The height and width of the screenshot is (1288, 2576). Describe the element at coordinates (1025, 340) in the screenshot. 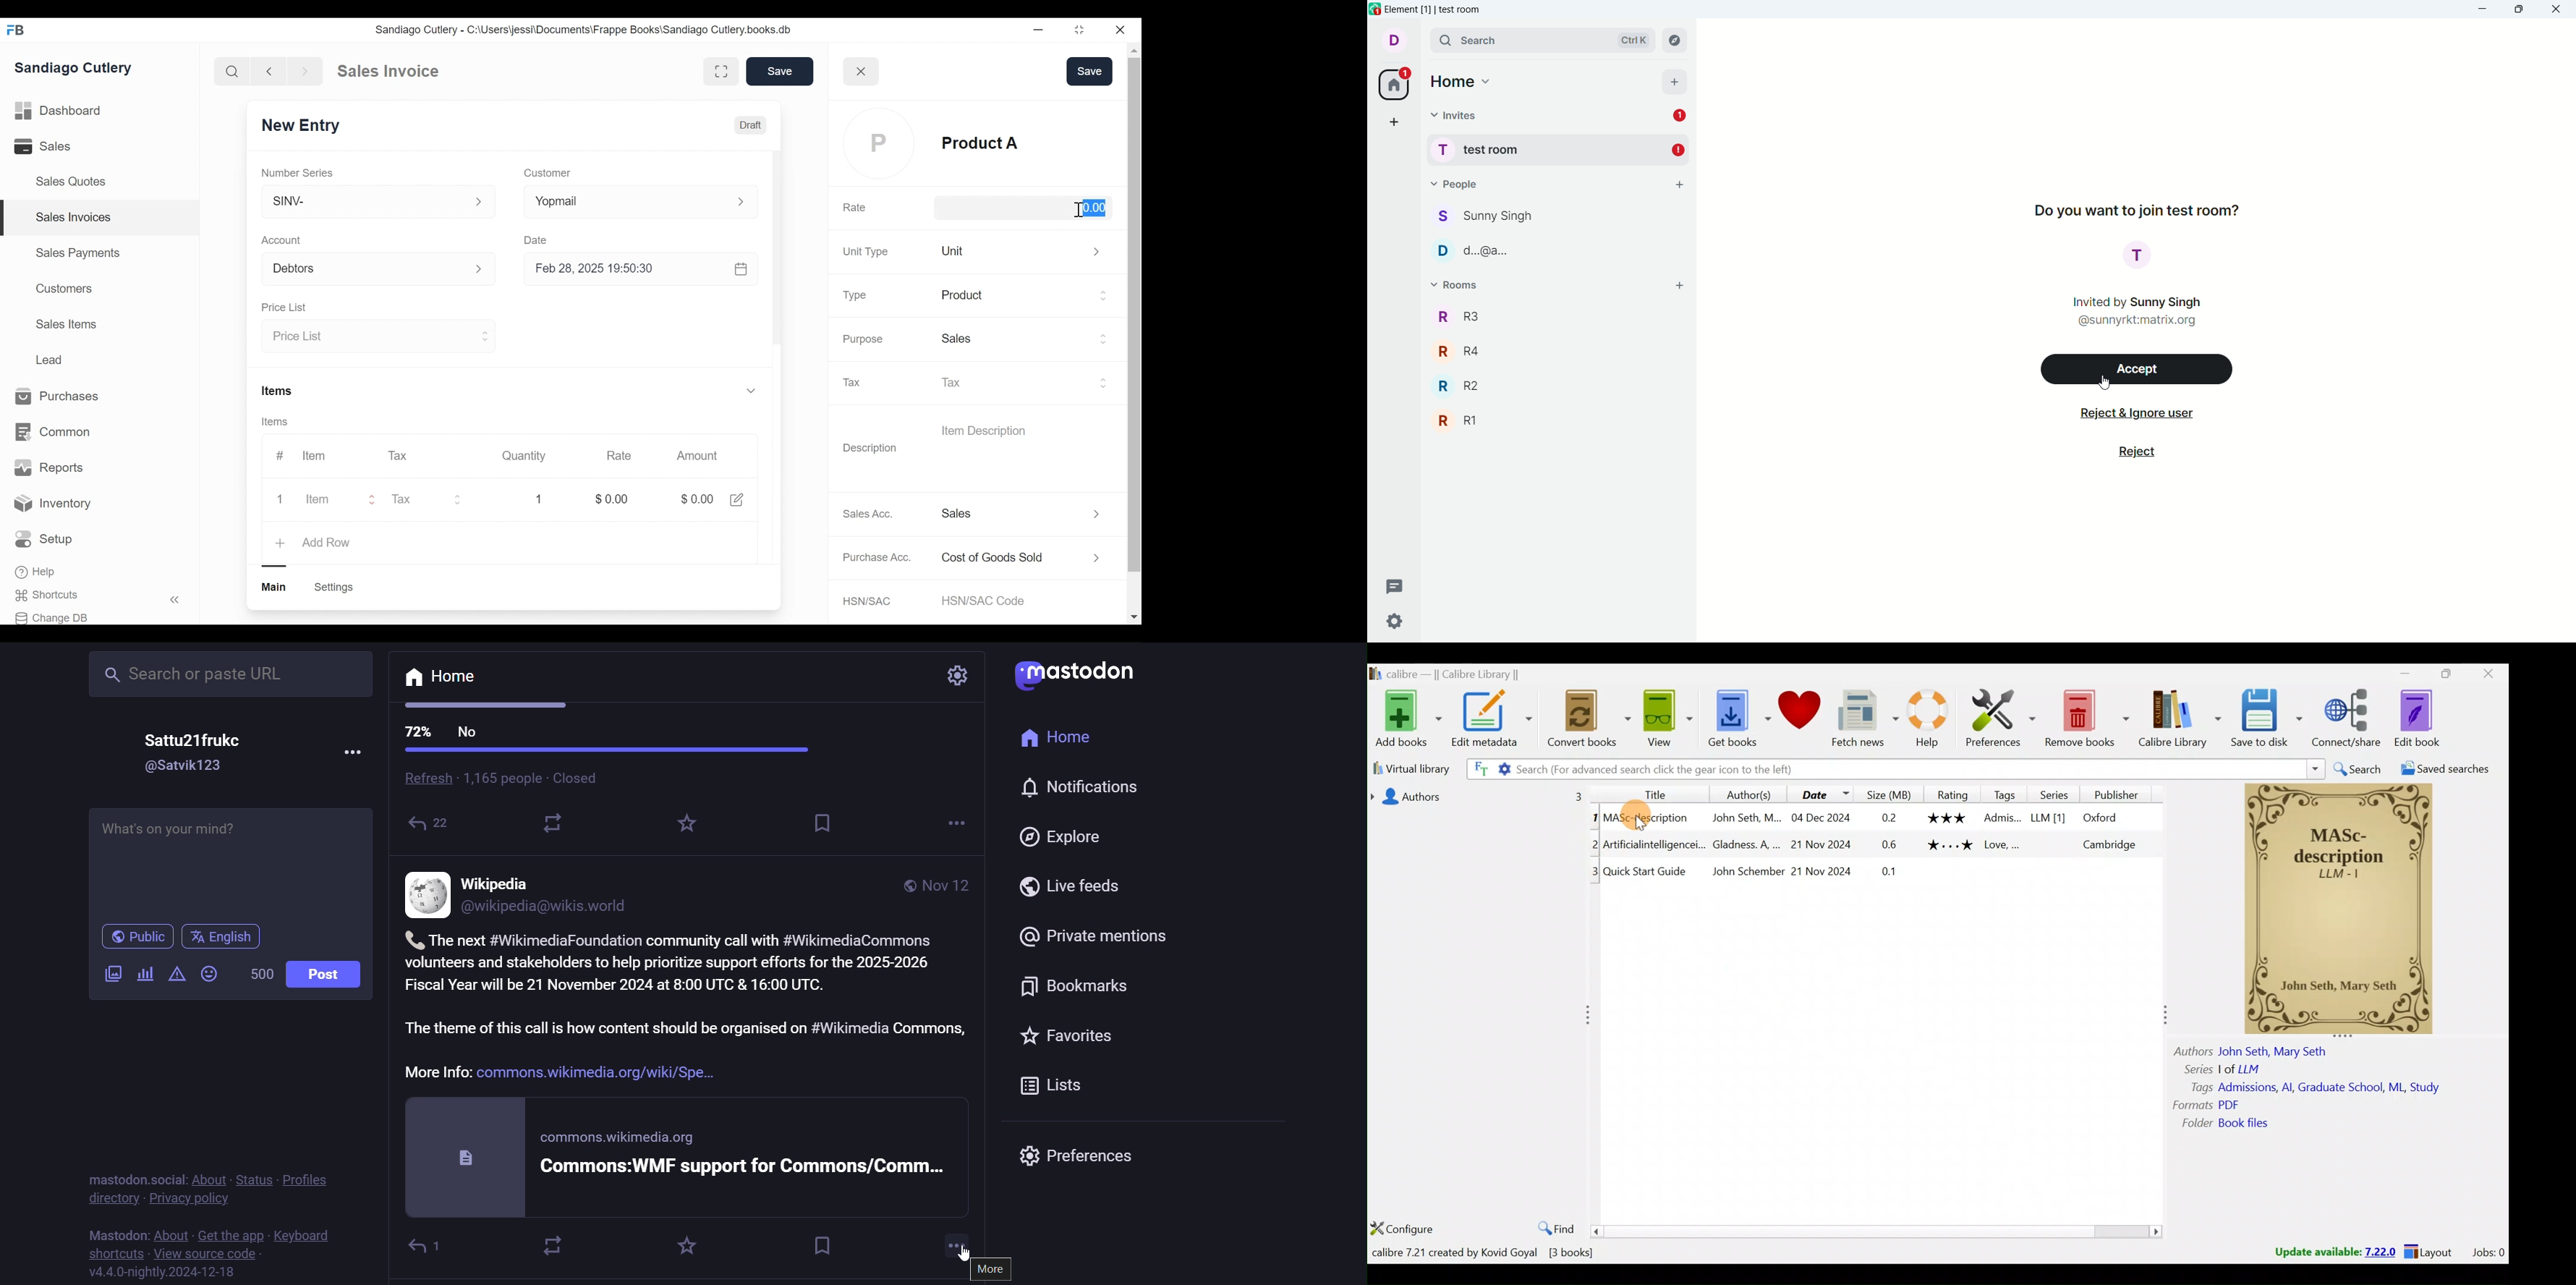

I see `Sales` at that location.